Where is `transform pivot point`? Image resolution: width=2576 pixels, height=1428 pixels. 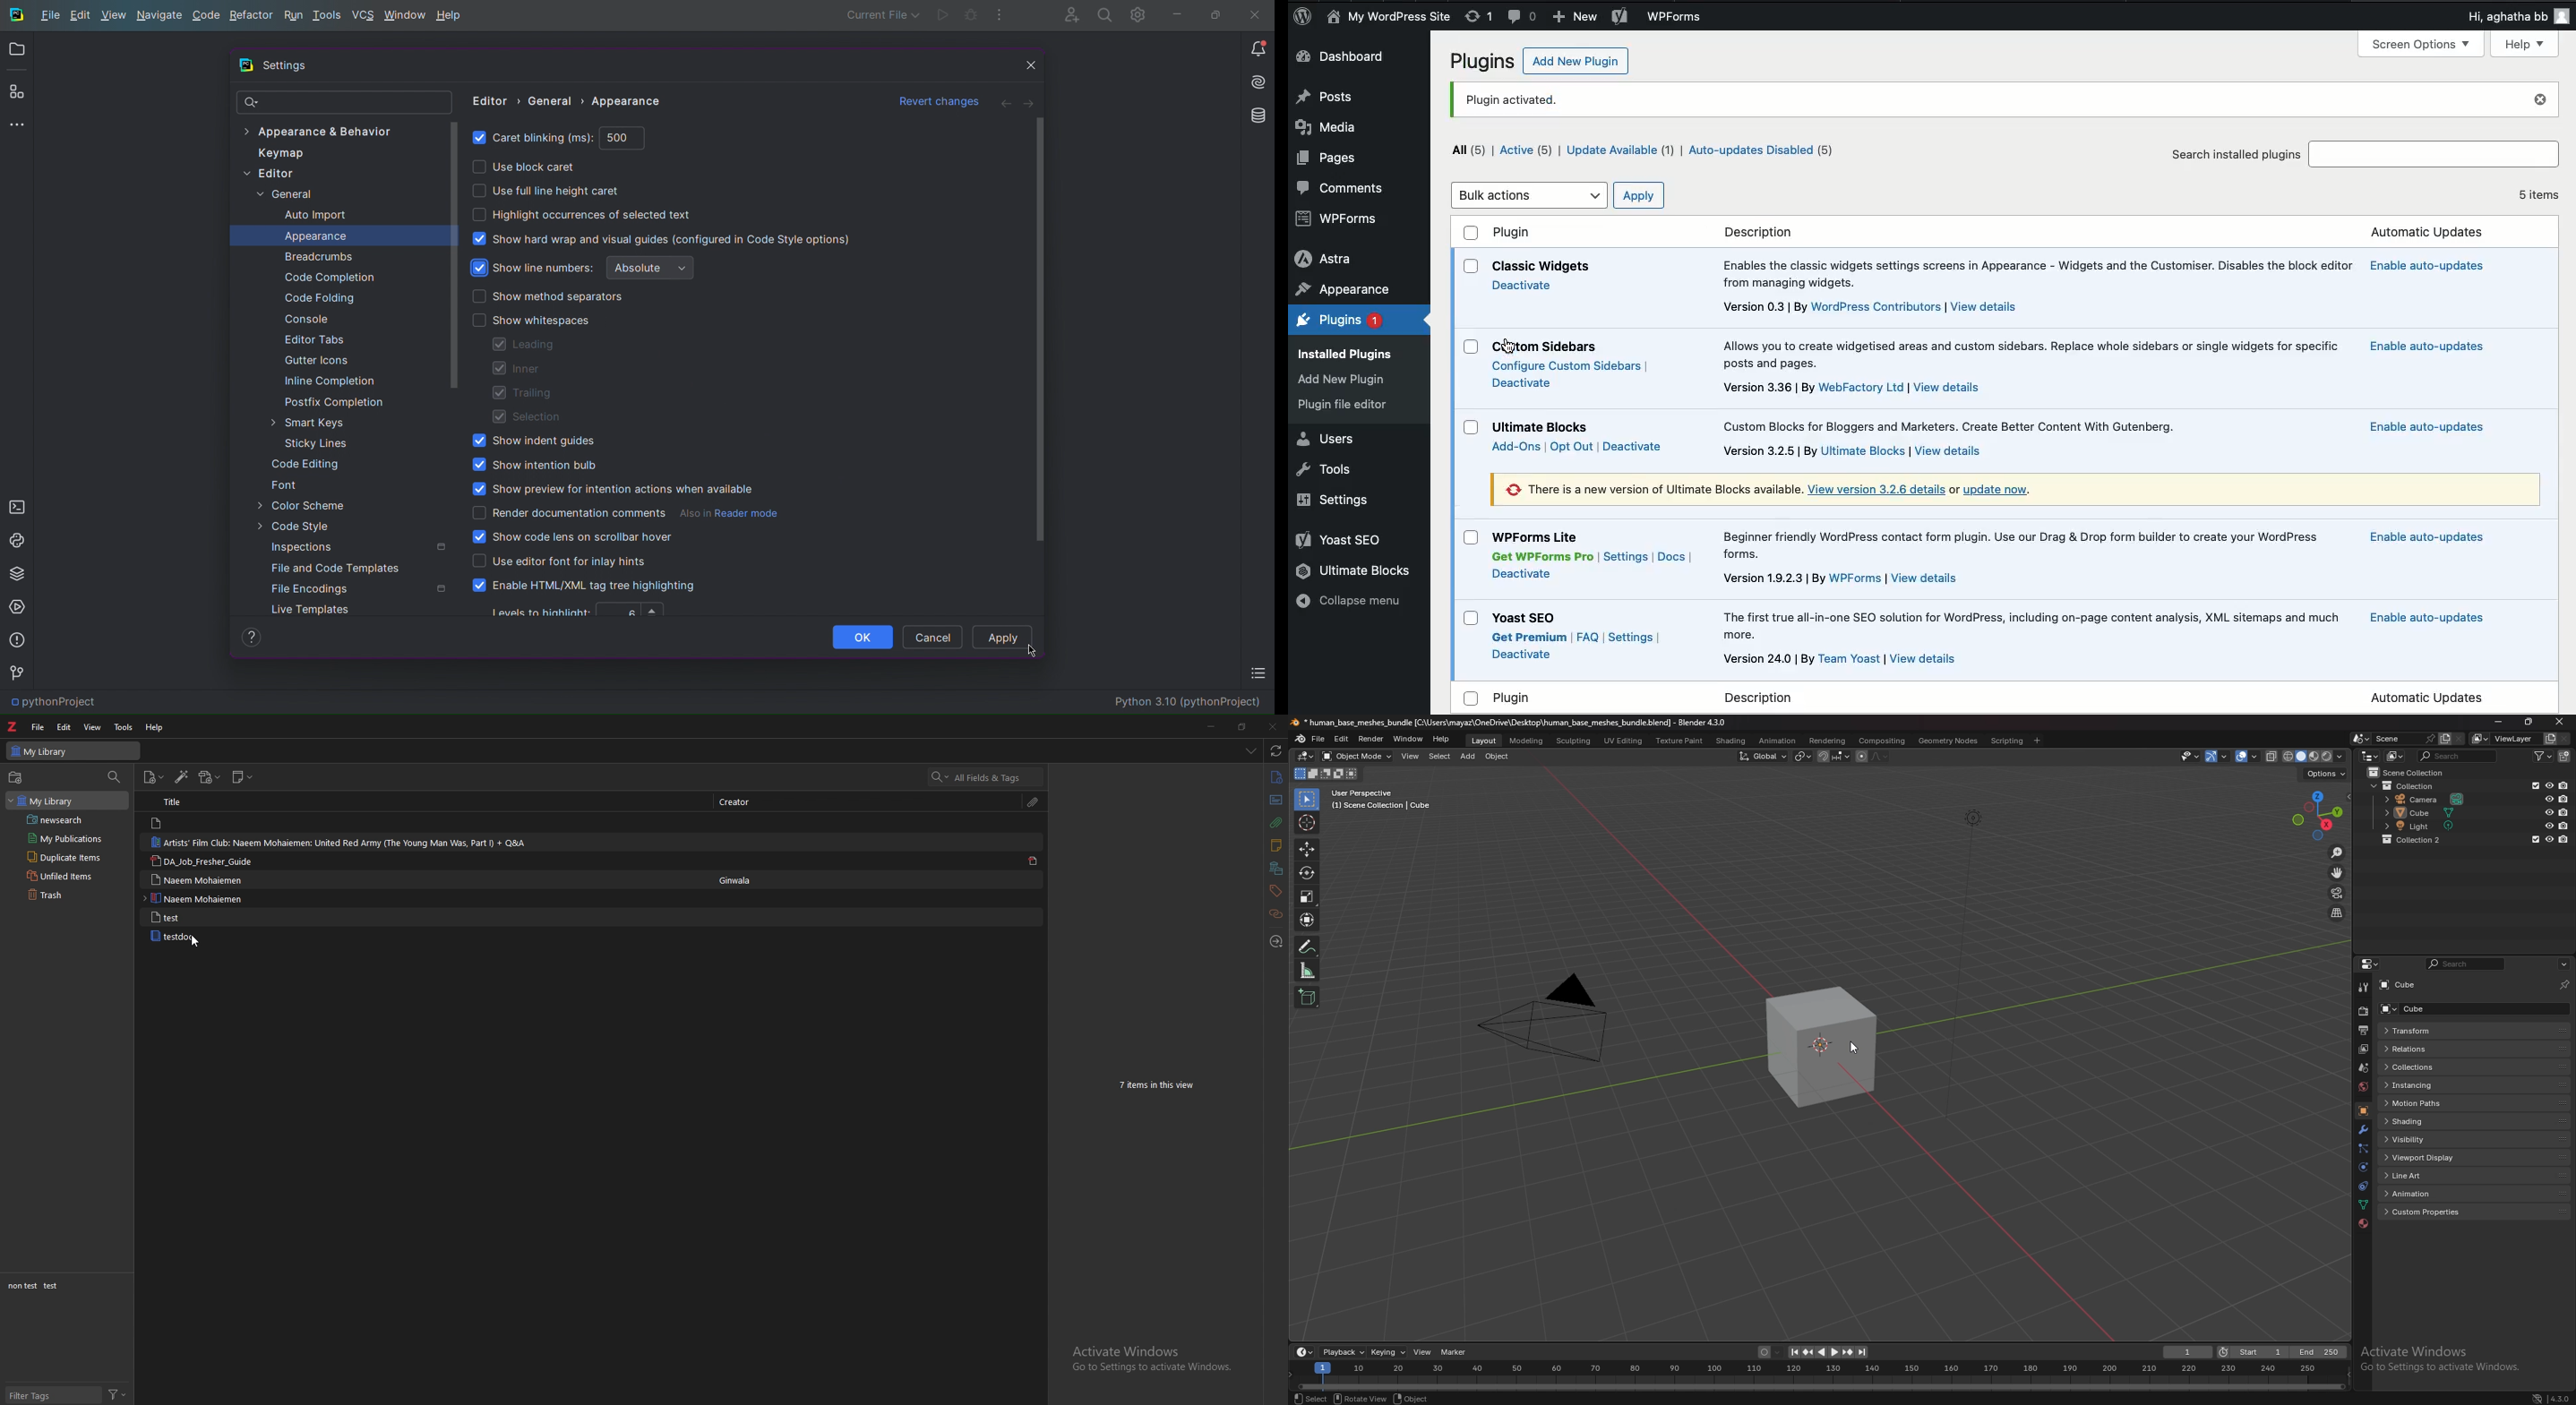 transform pivot point is located at coordinates (1803, 756).